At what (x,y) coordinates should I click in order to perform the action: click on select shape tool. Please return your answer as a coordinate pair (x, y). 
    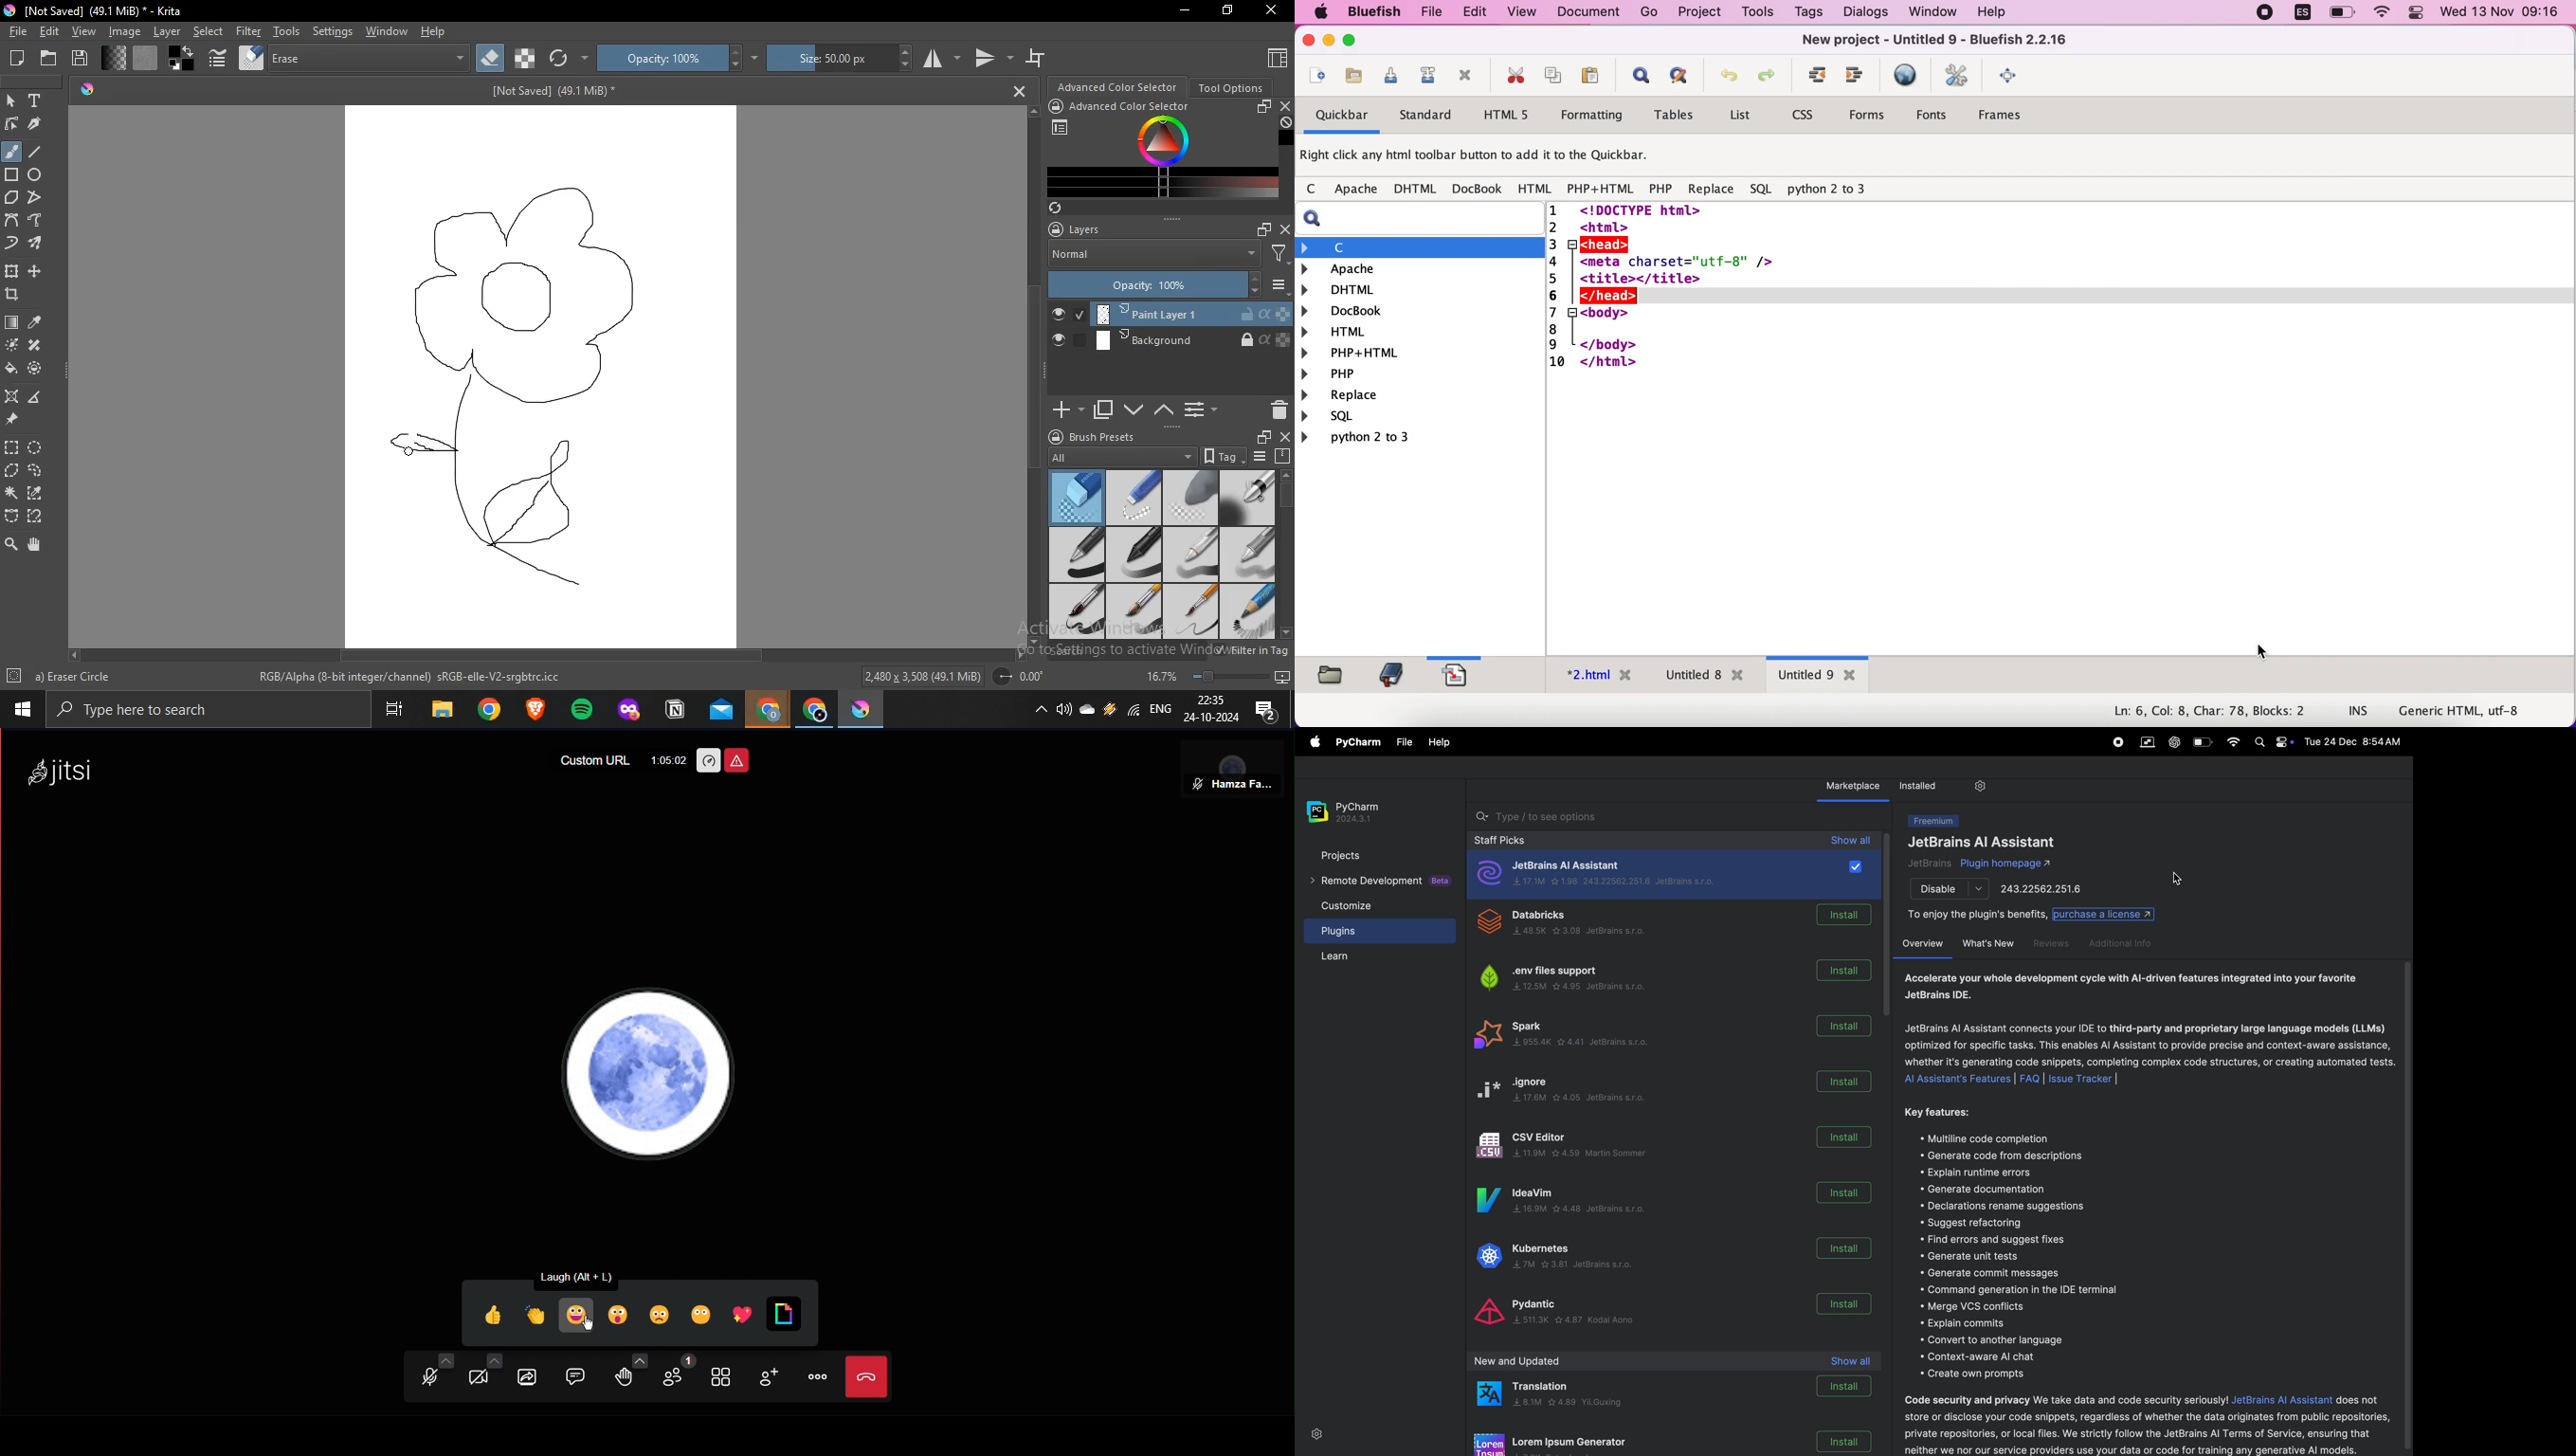
    Looking at the image, I should click on (12, 100).